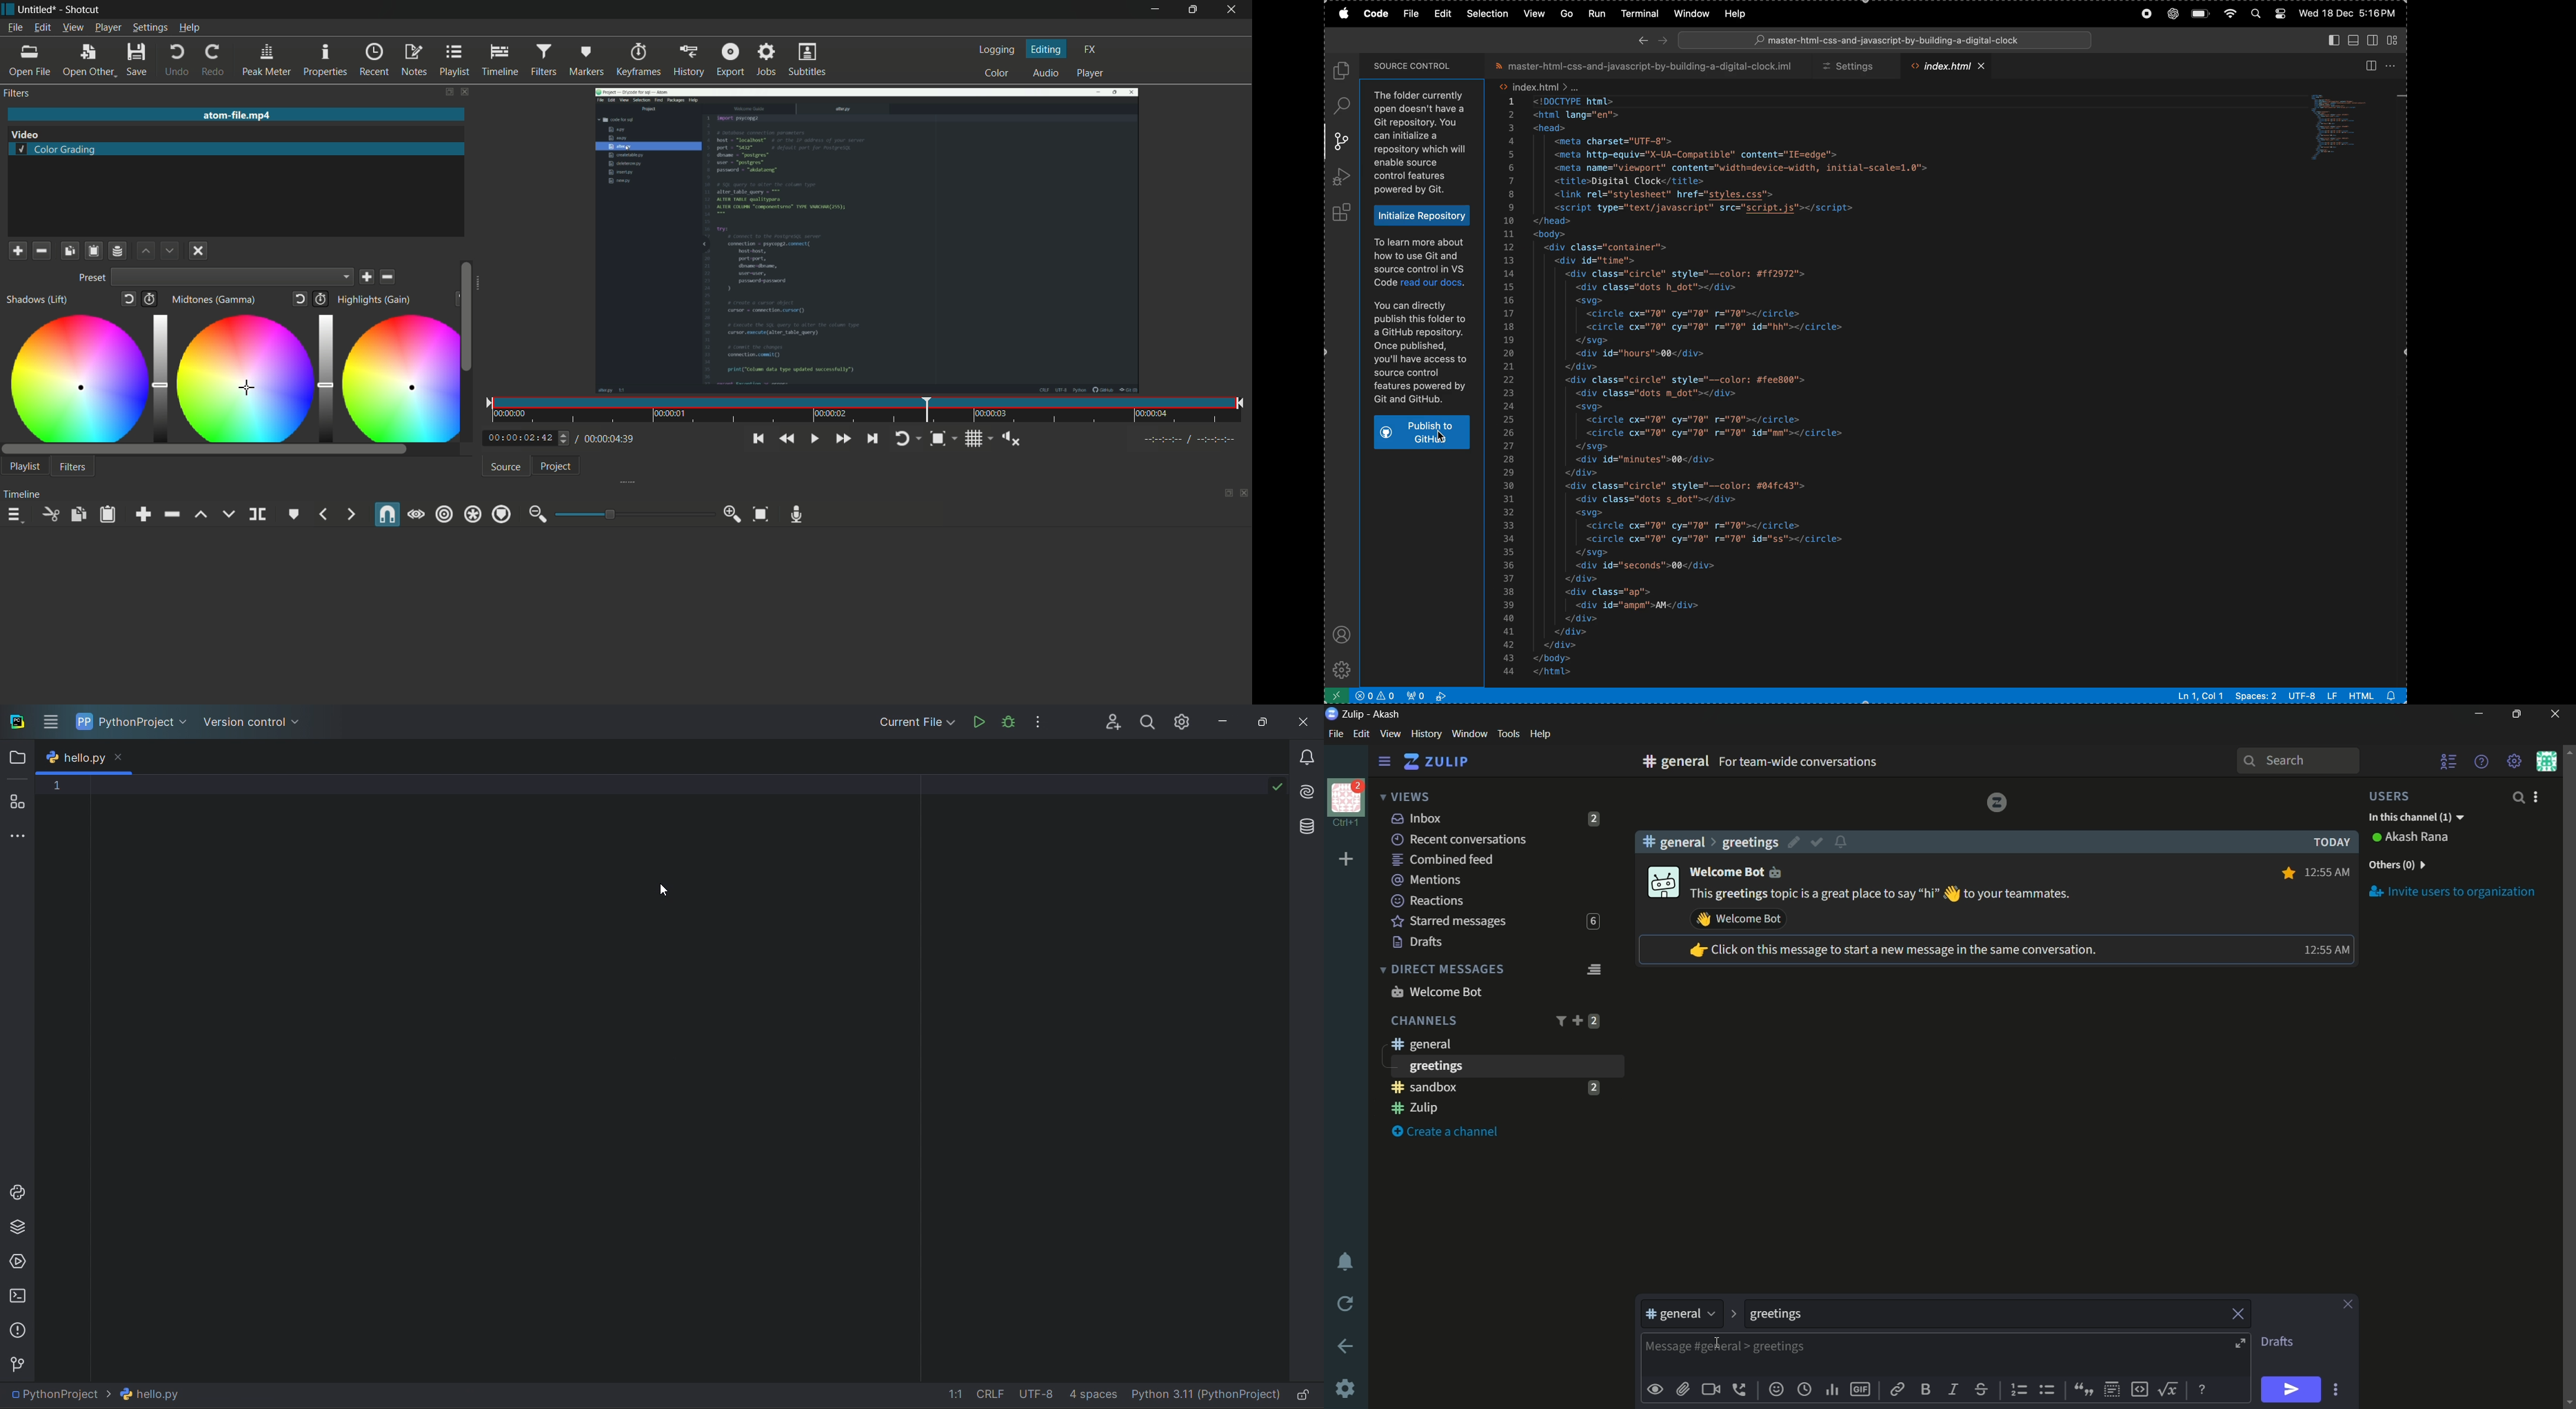 Image resolution: width=2576 pixels, height=1428 pixels. What do you see at coordinates (454, 60) in the screenshot?
I see `playlist` at bounding box center [454, 60].